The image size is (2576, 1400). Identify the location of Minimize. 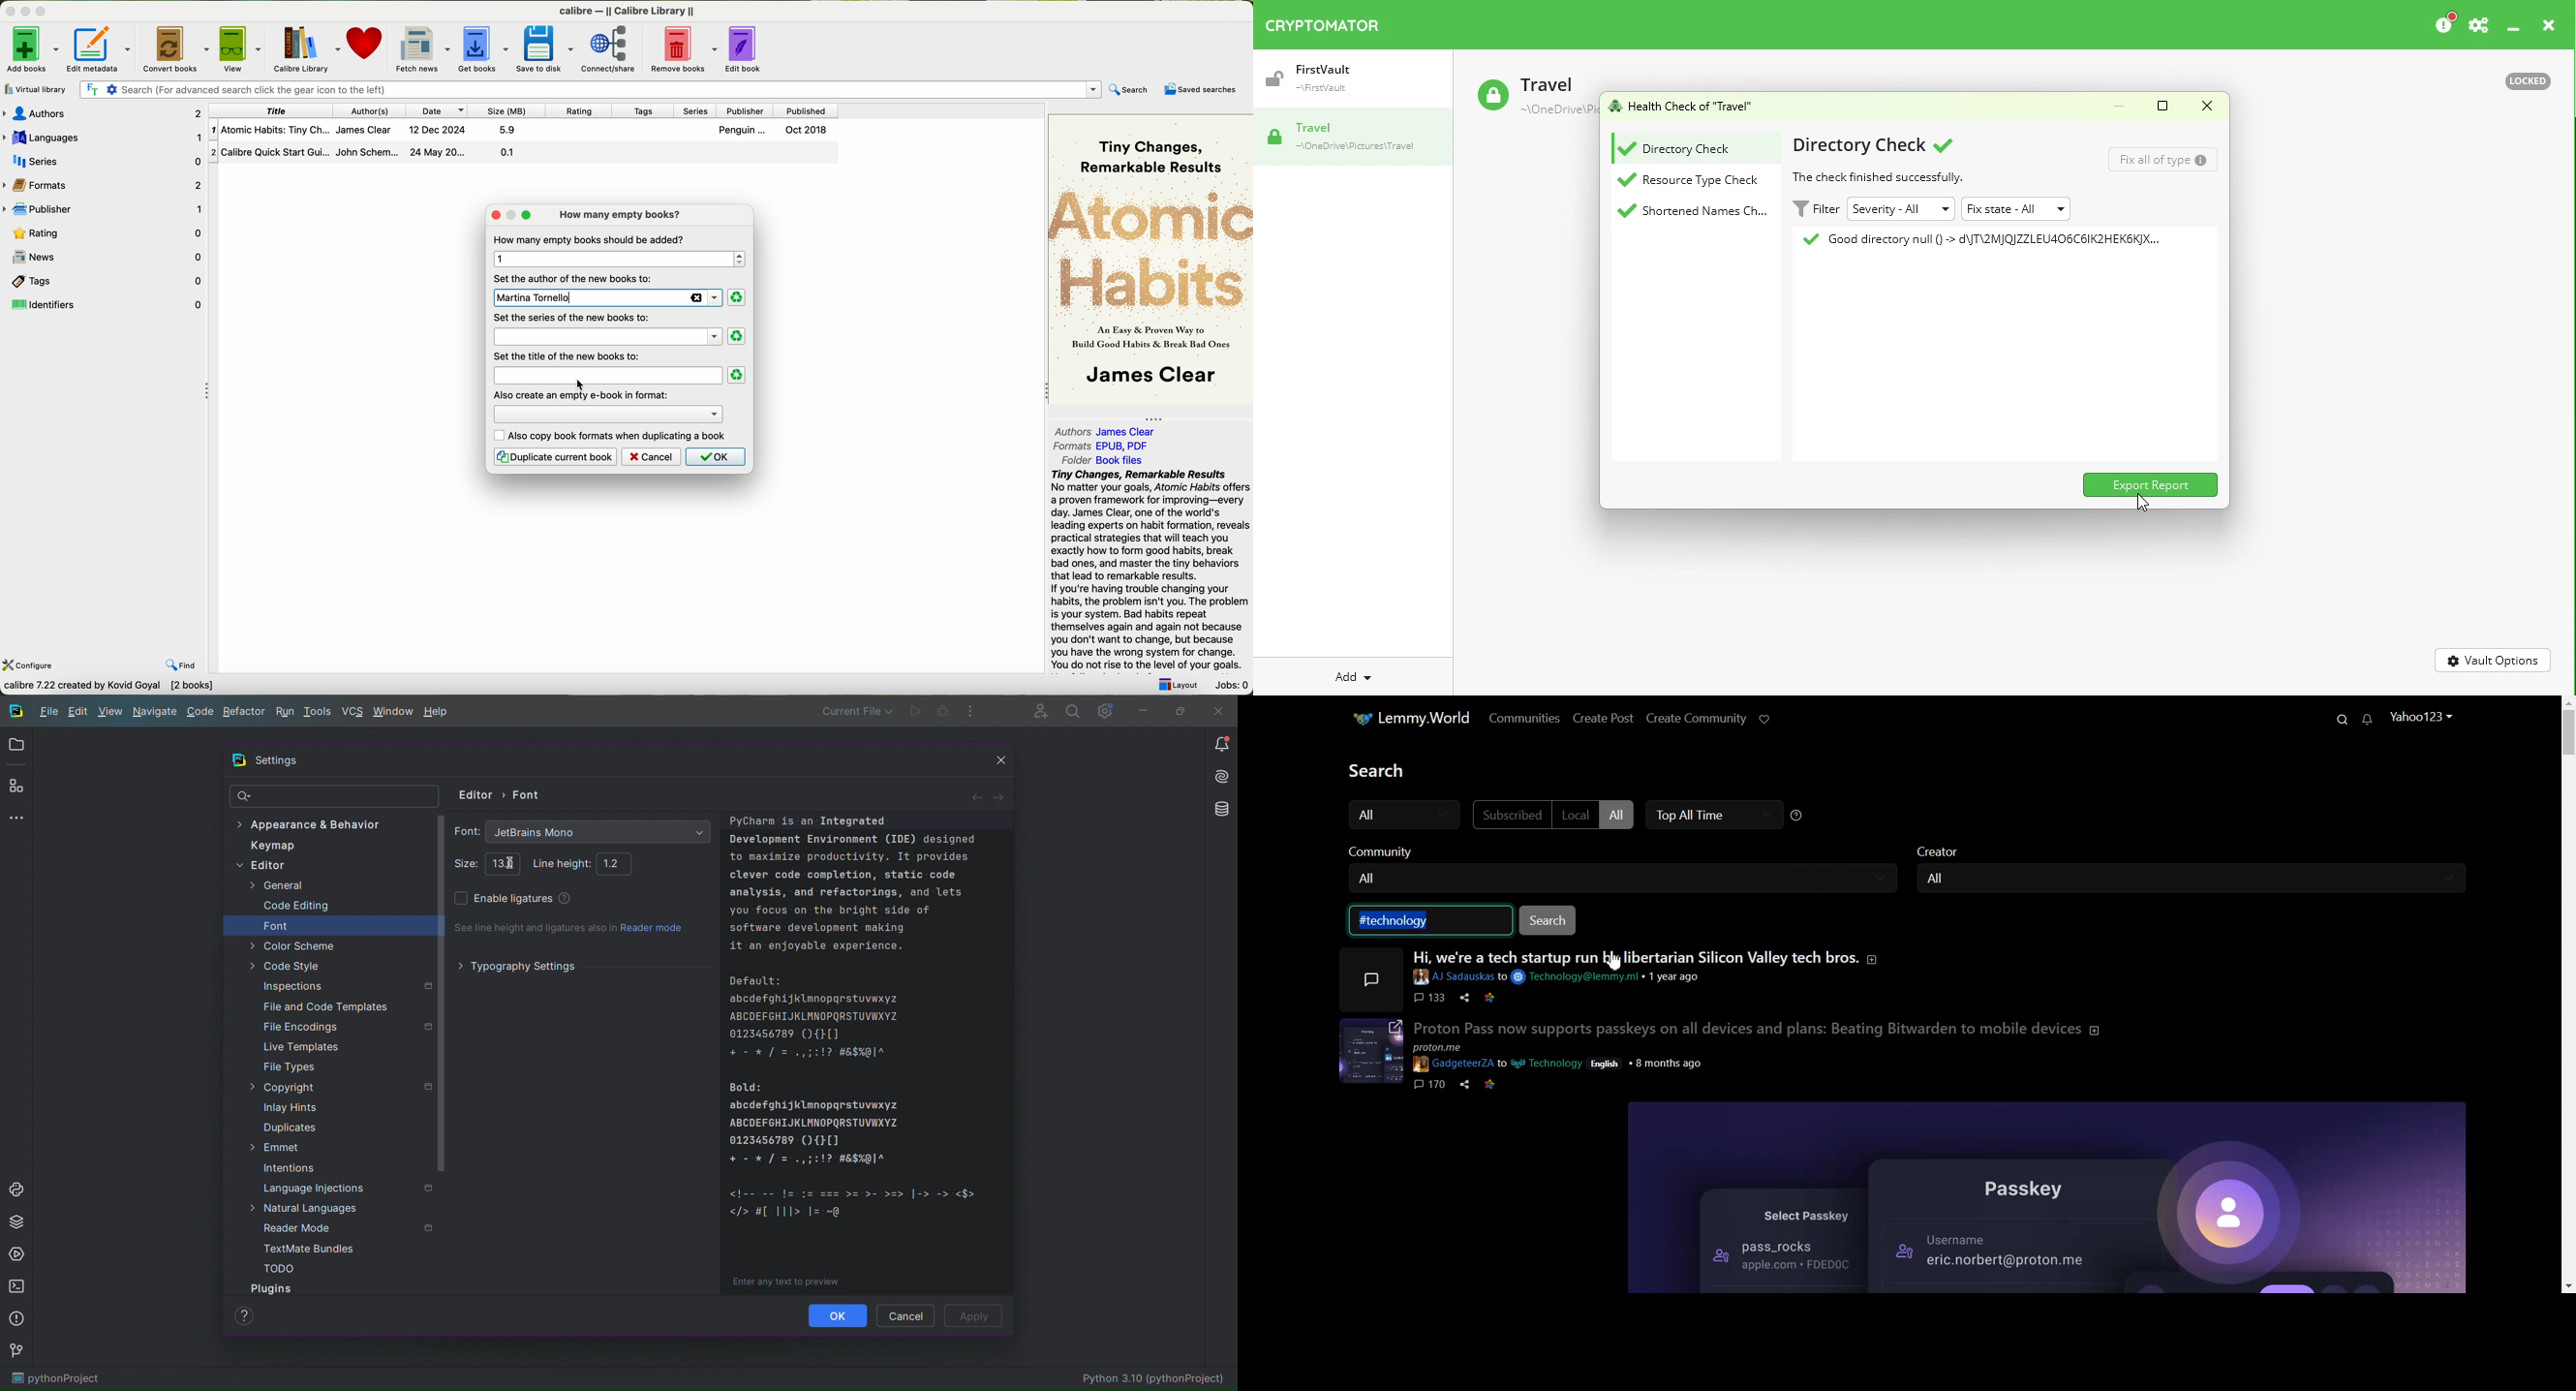
(2518, 28).